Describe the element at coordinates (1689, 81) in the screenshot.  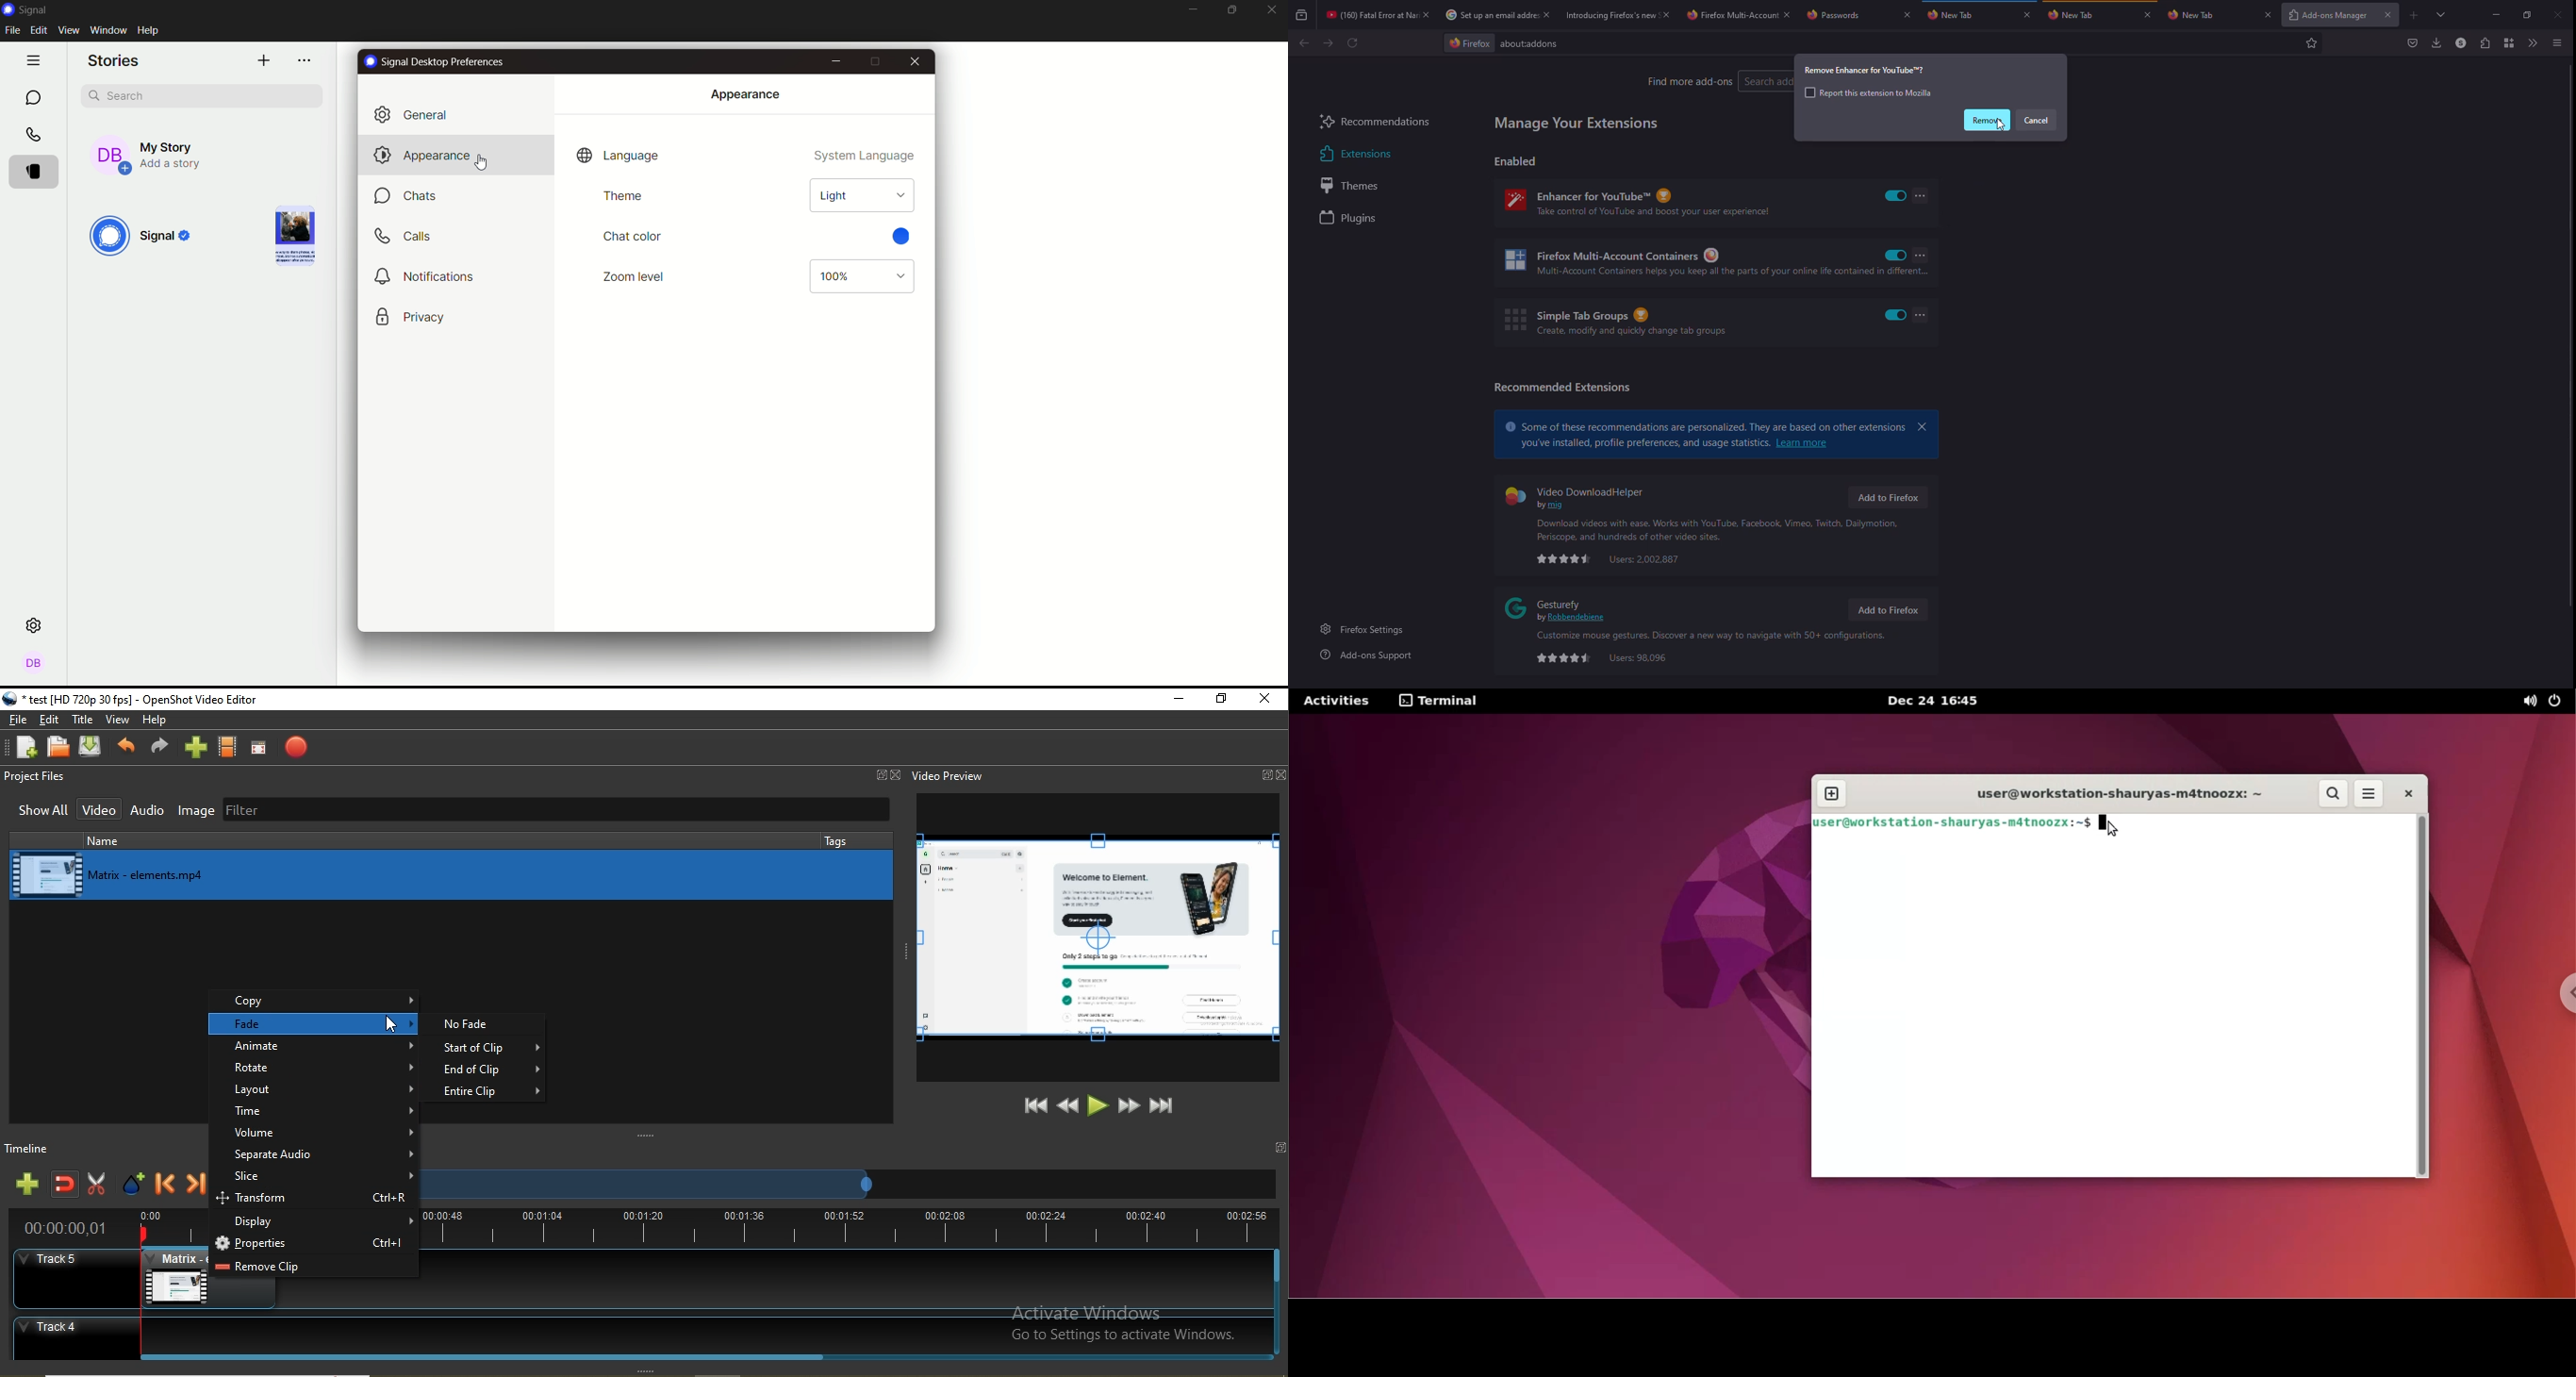
I see `find more` at that location.